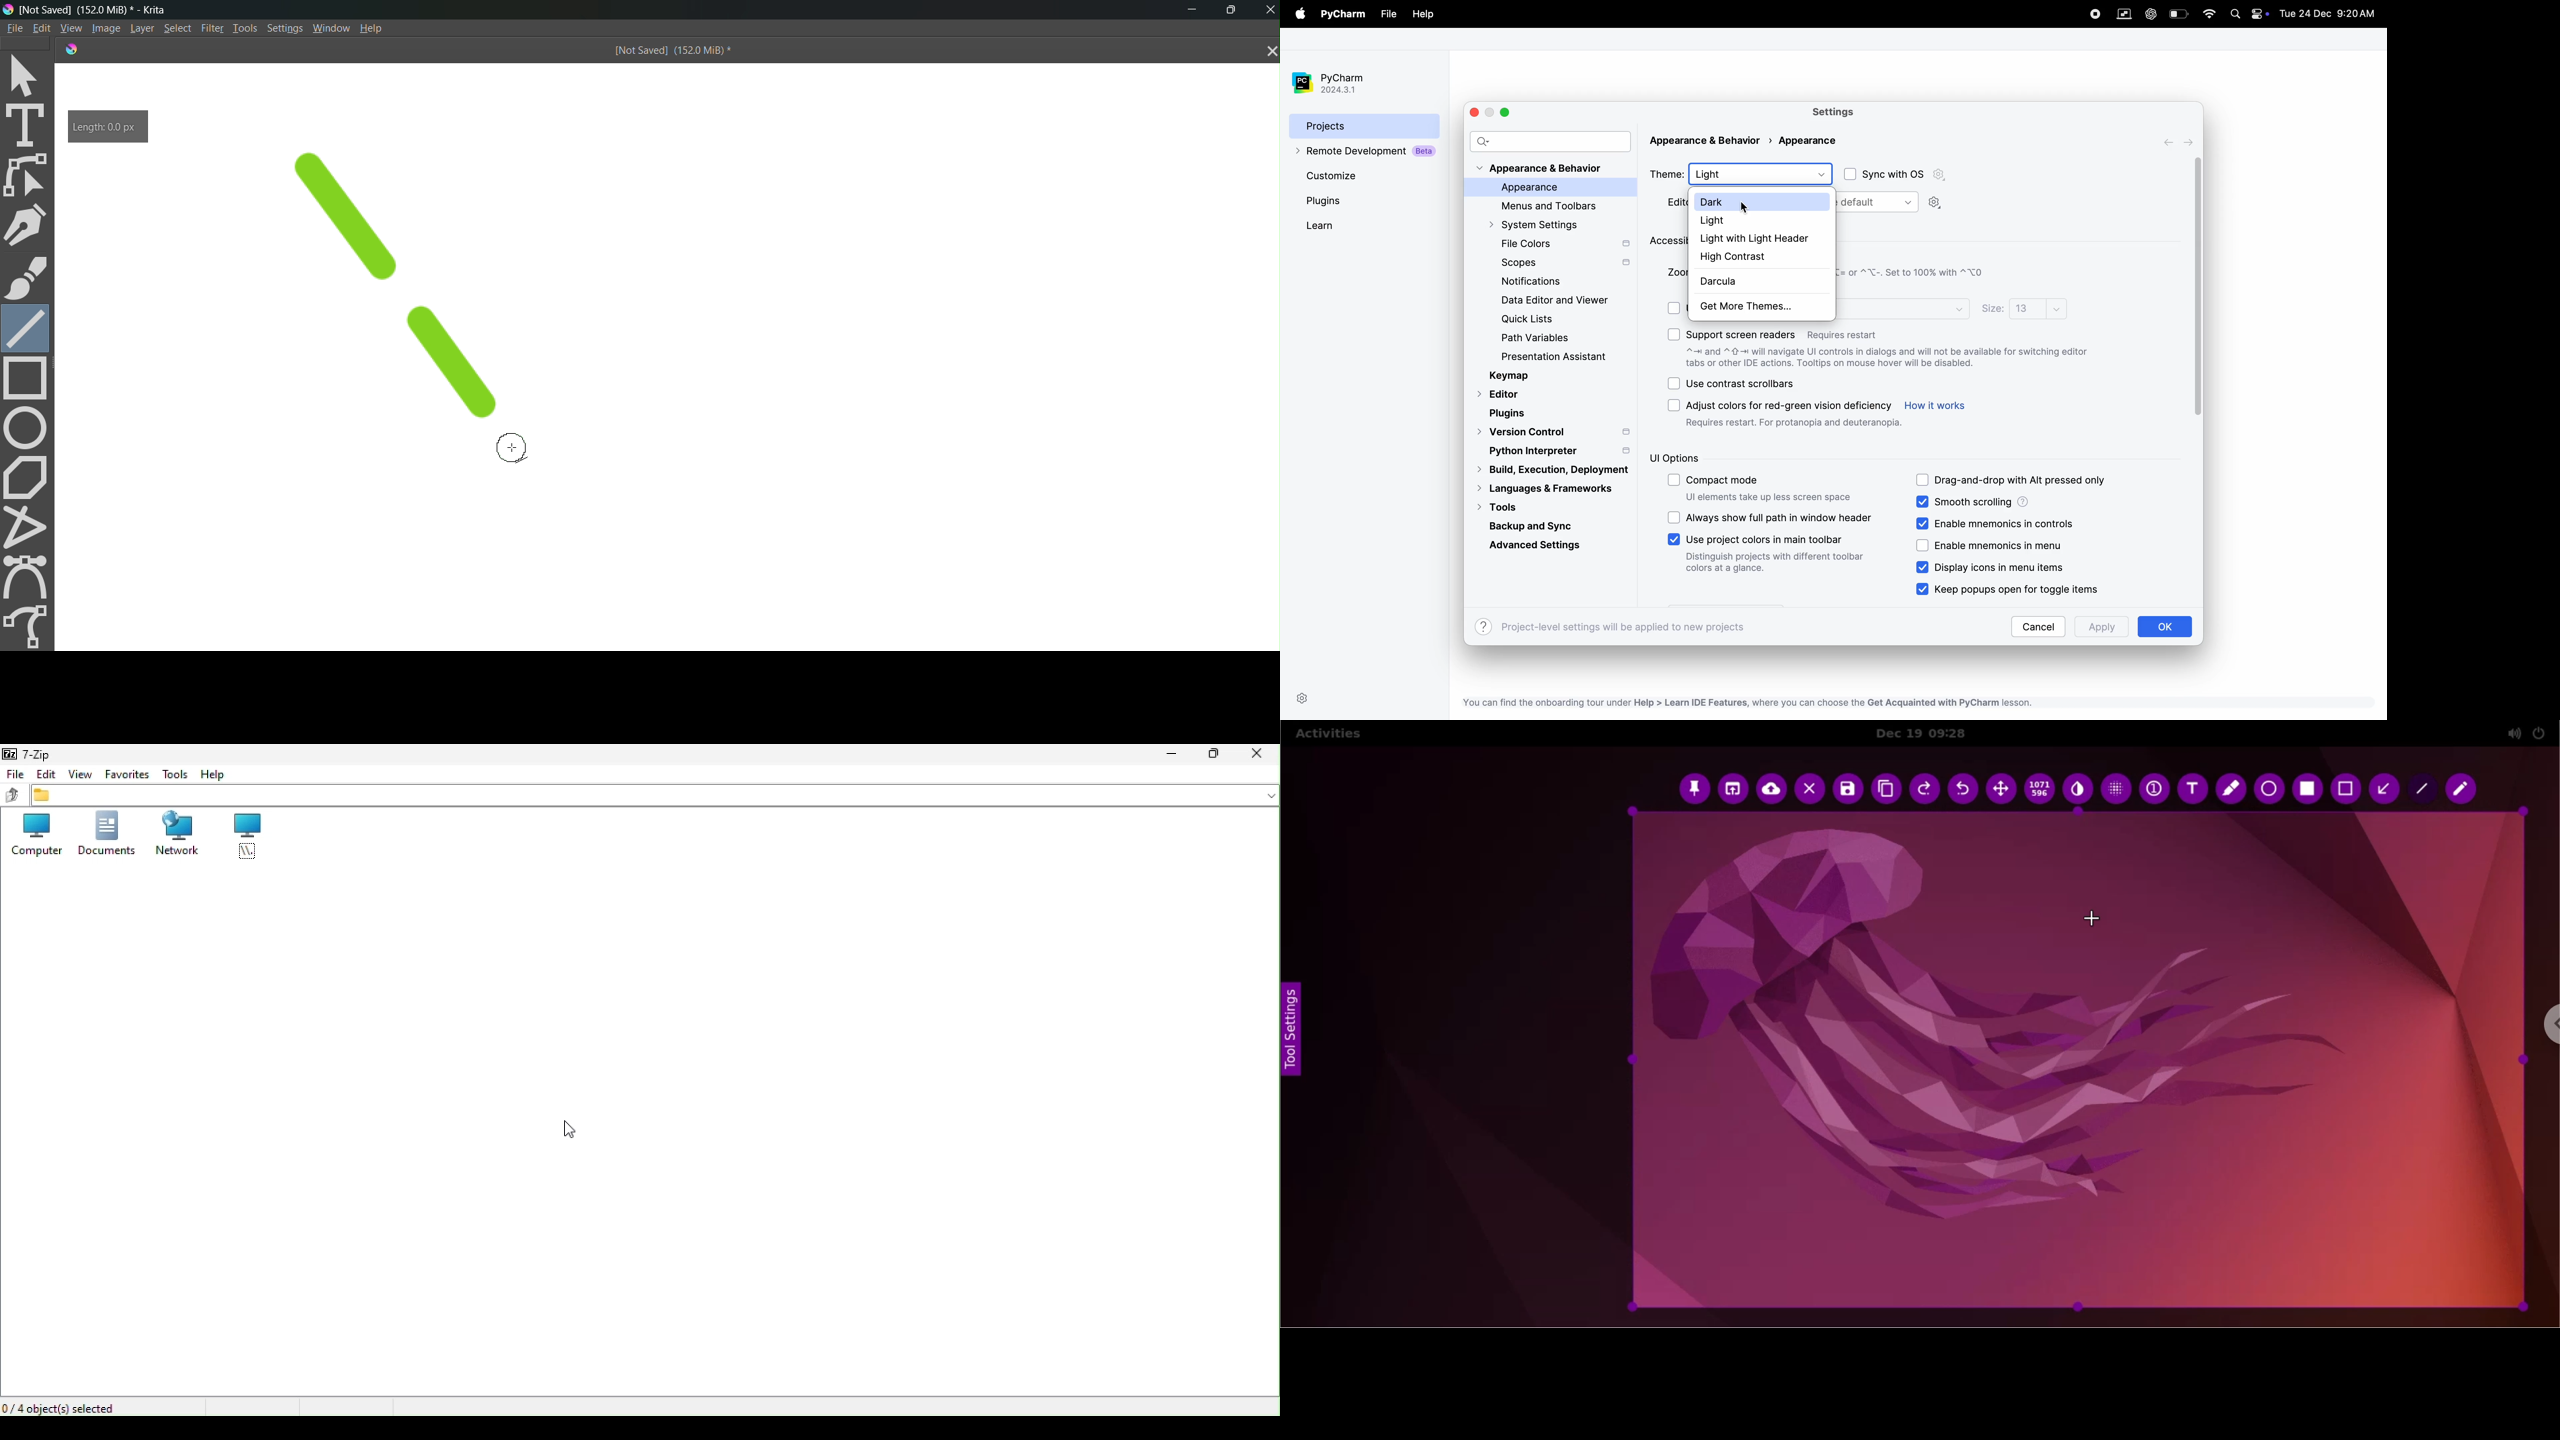  I want to click on keep poppup for toggle items, so click(2026, 588).